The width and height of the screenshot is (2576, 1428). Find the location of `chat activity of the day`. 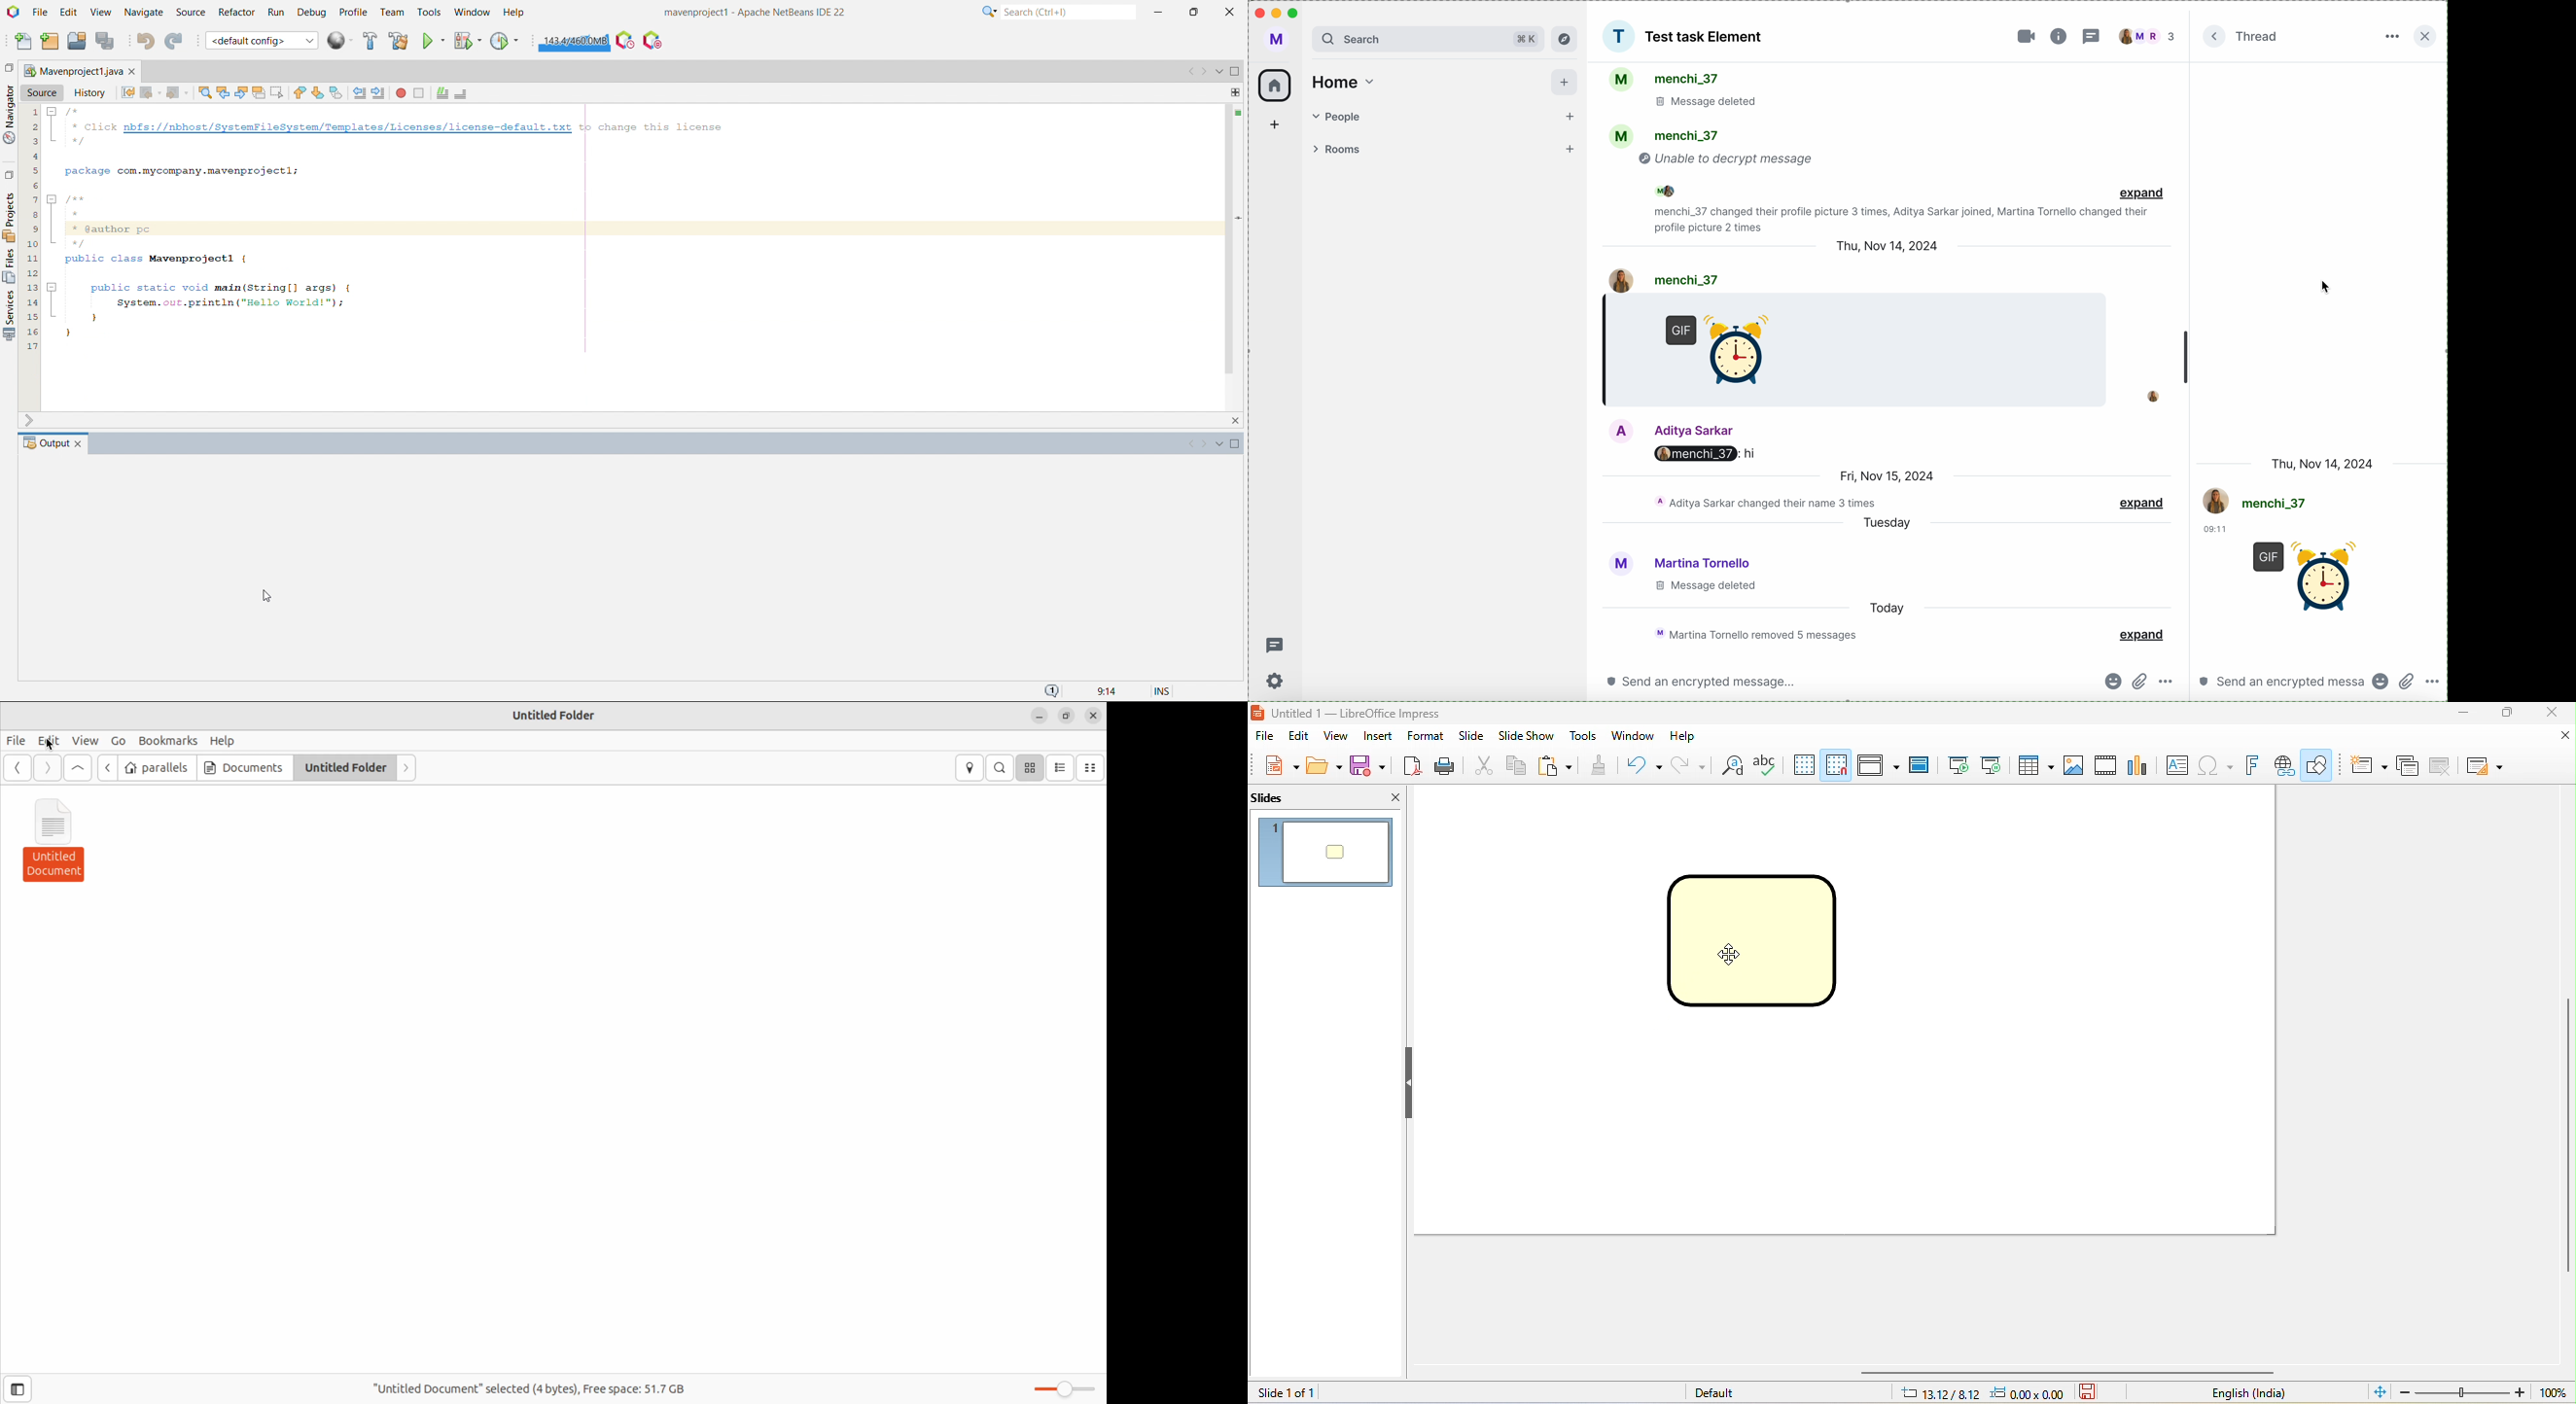

chat activity of the day is located at coordinates (1752, 634).